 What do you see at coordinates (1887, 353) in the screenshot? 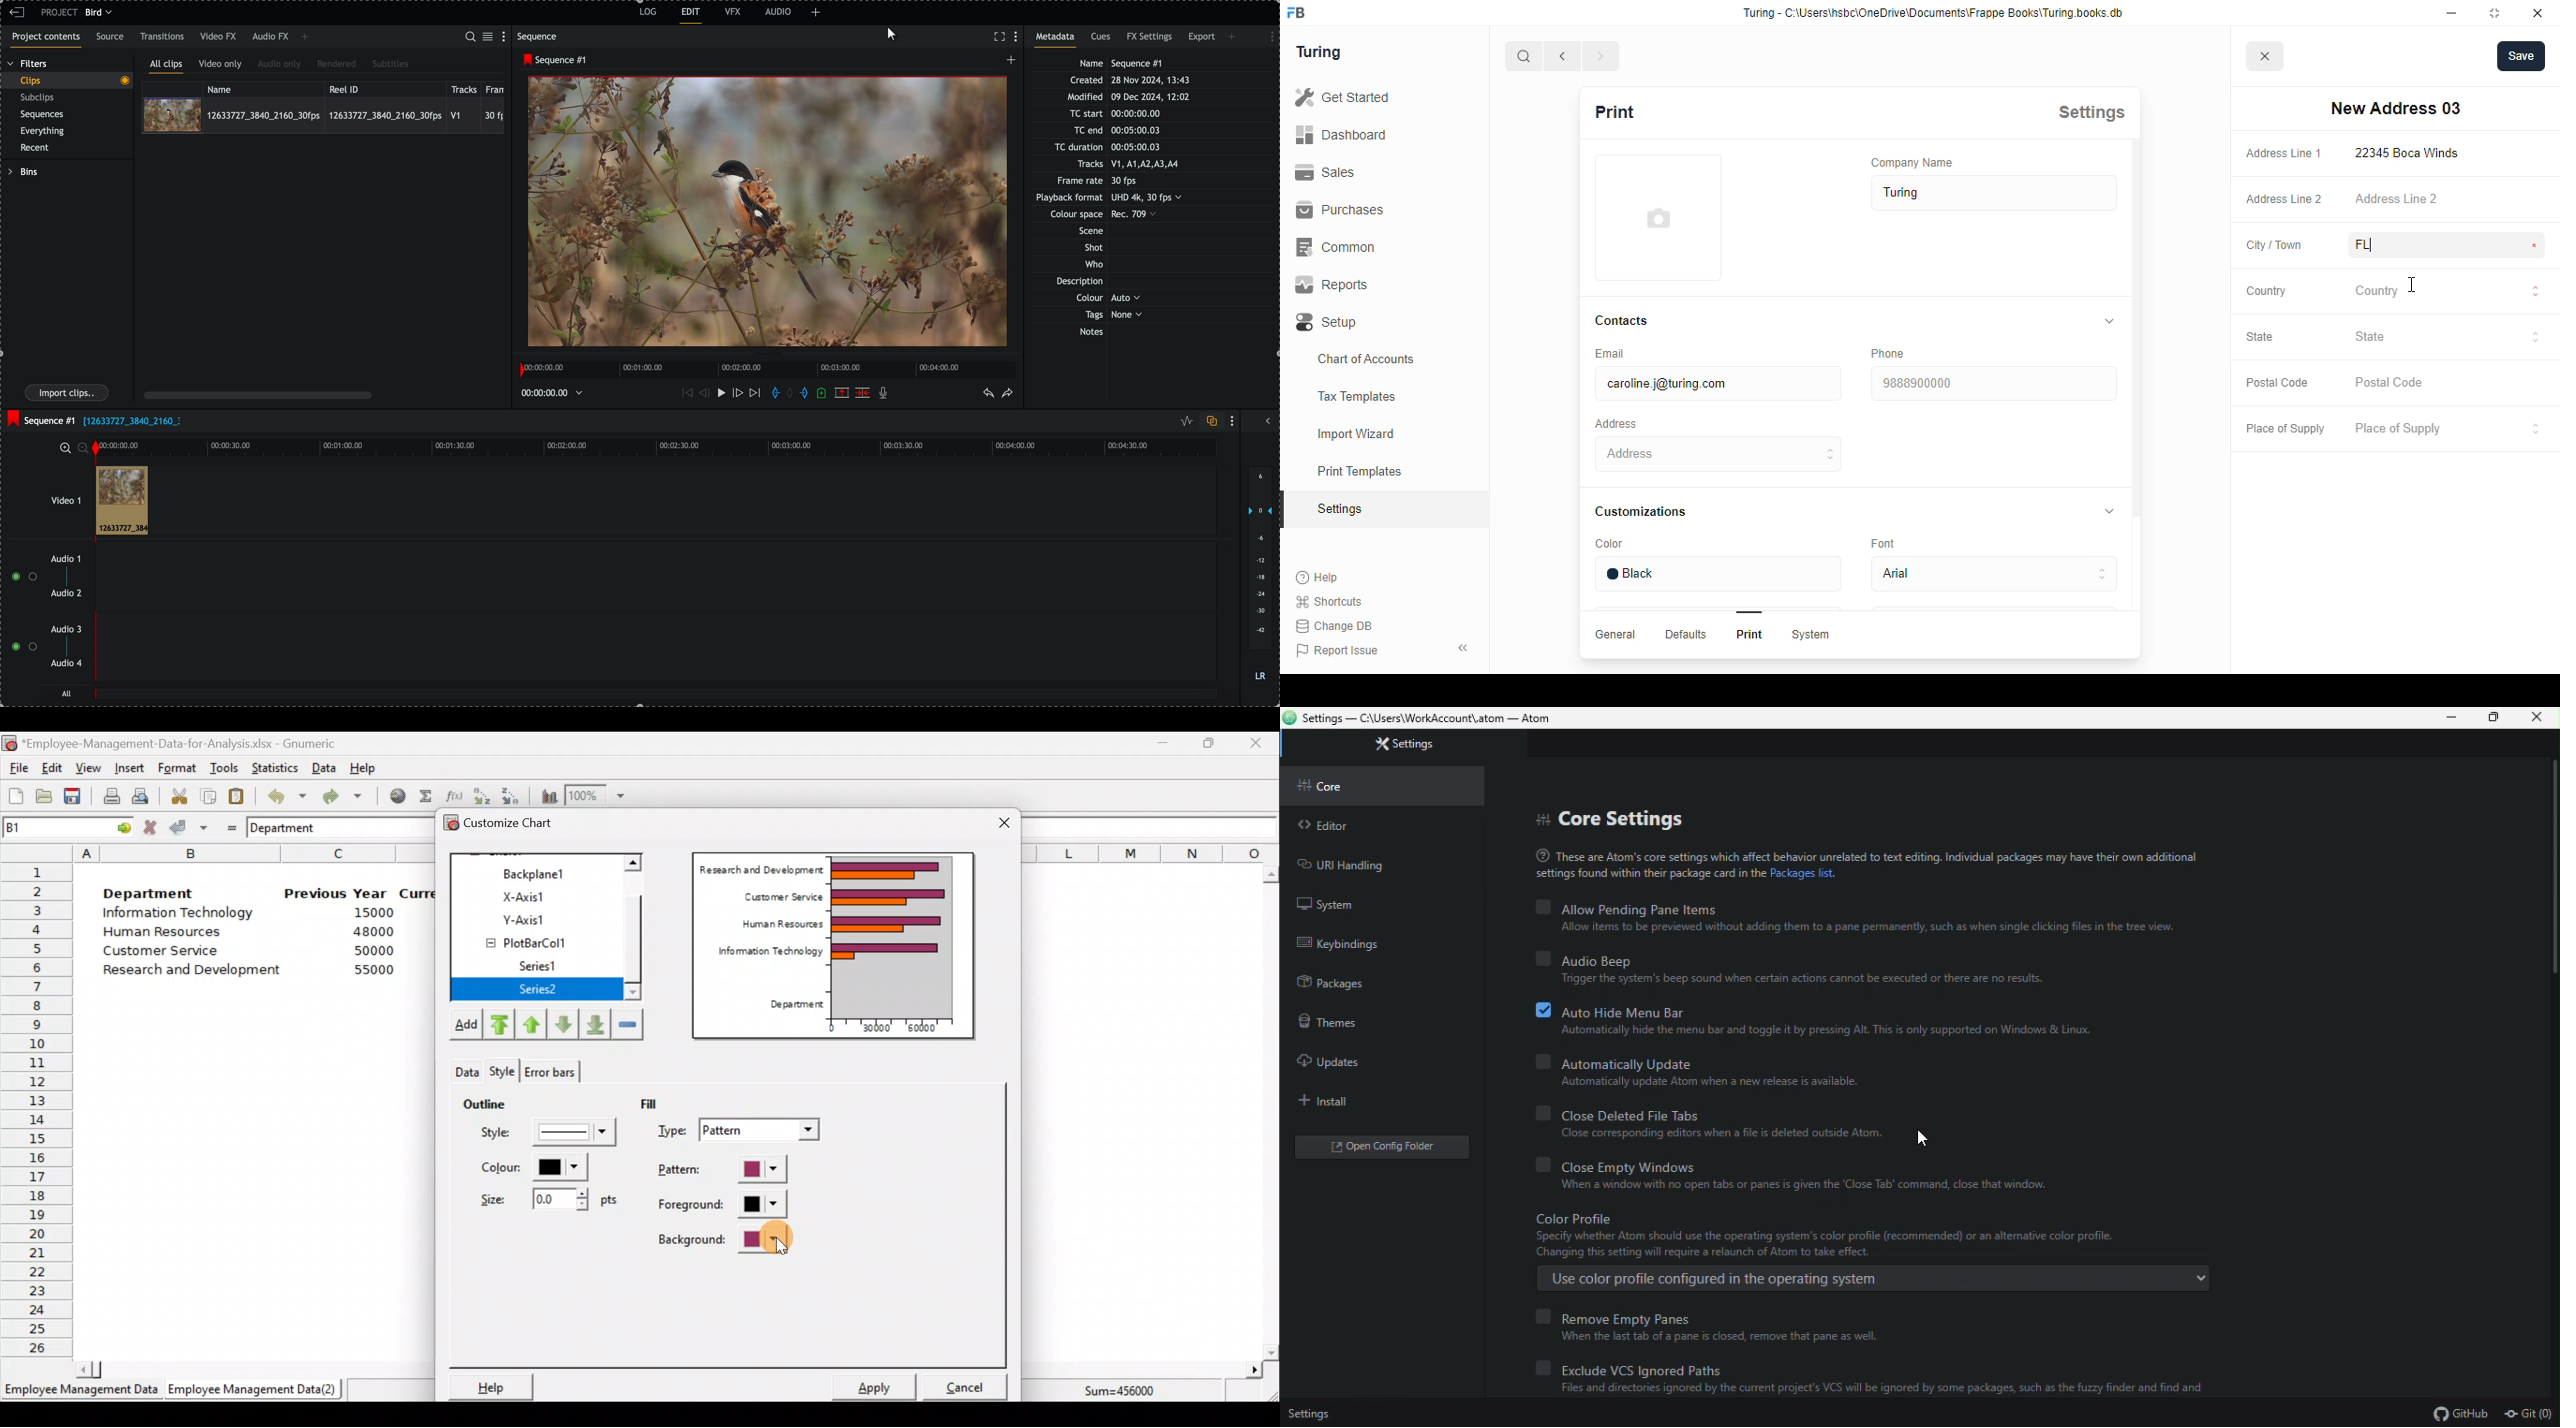
I see `phone` at bounding box center [1887, 353].